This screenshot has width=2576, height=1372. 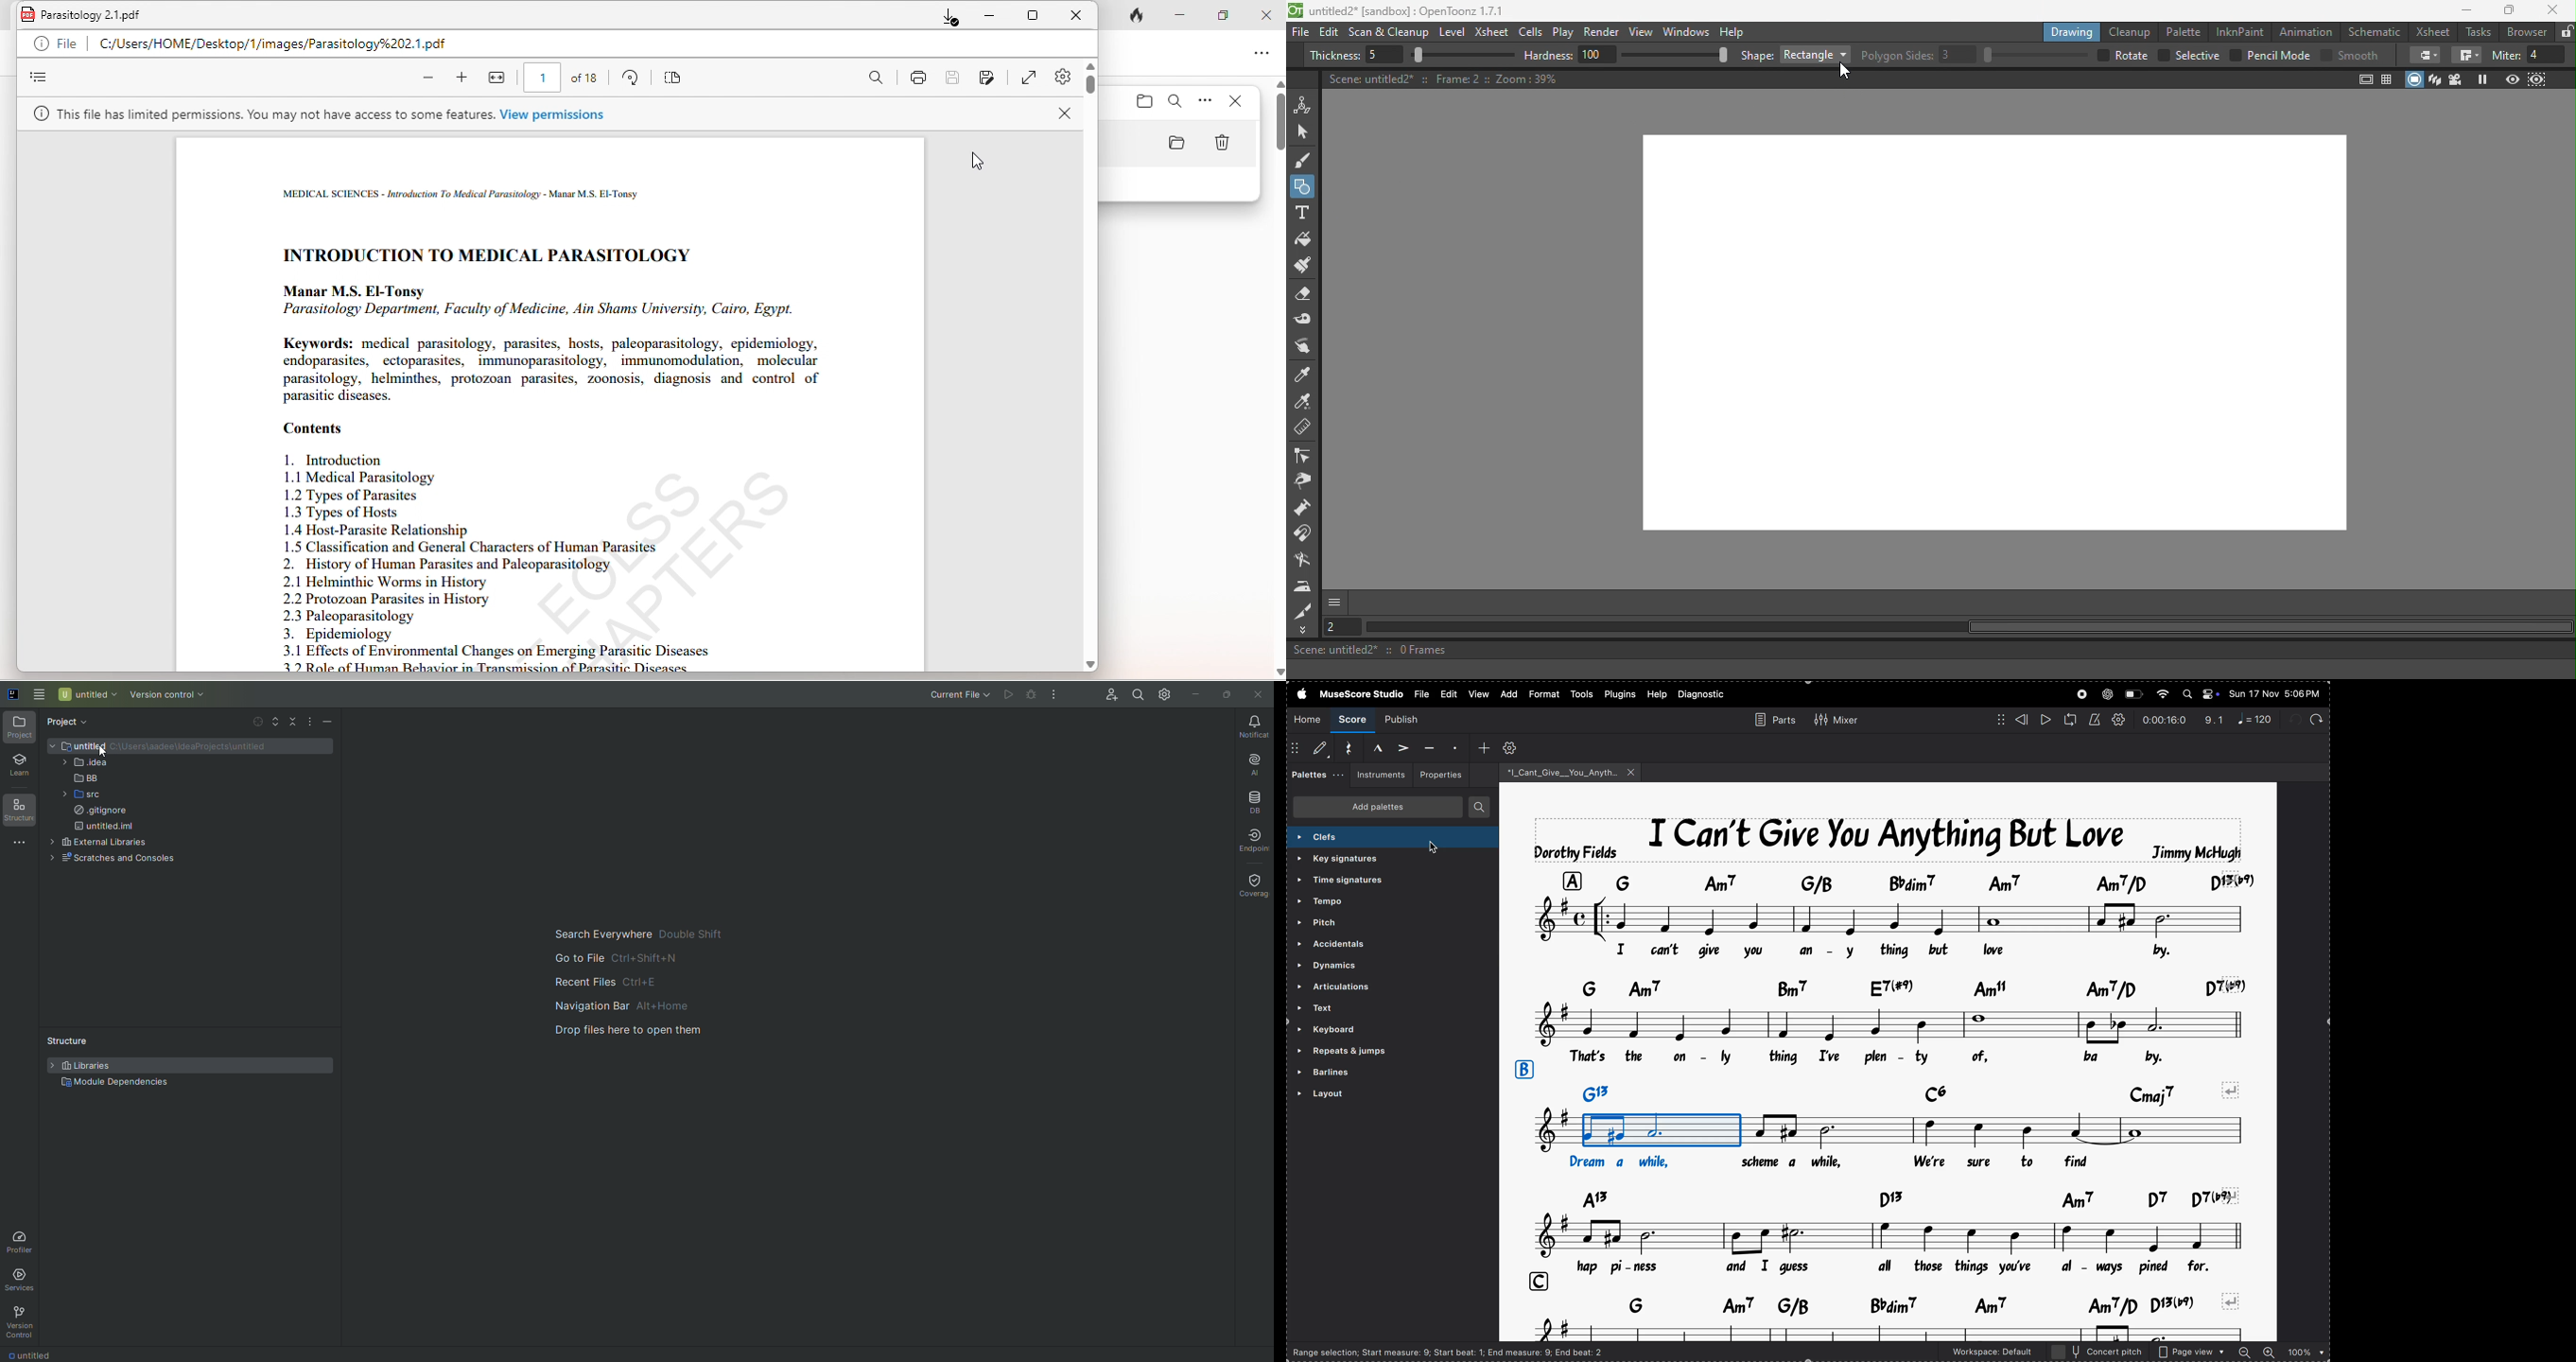 What do you see at coordinates (2514, 77) in the screenshot?
I see `Preview` at bounding box center [2514, 77].